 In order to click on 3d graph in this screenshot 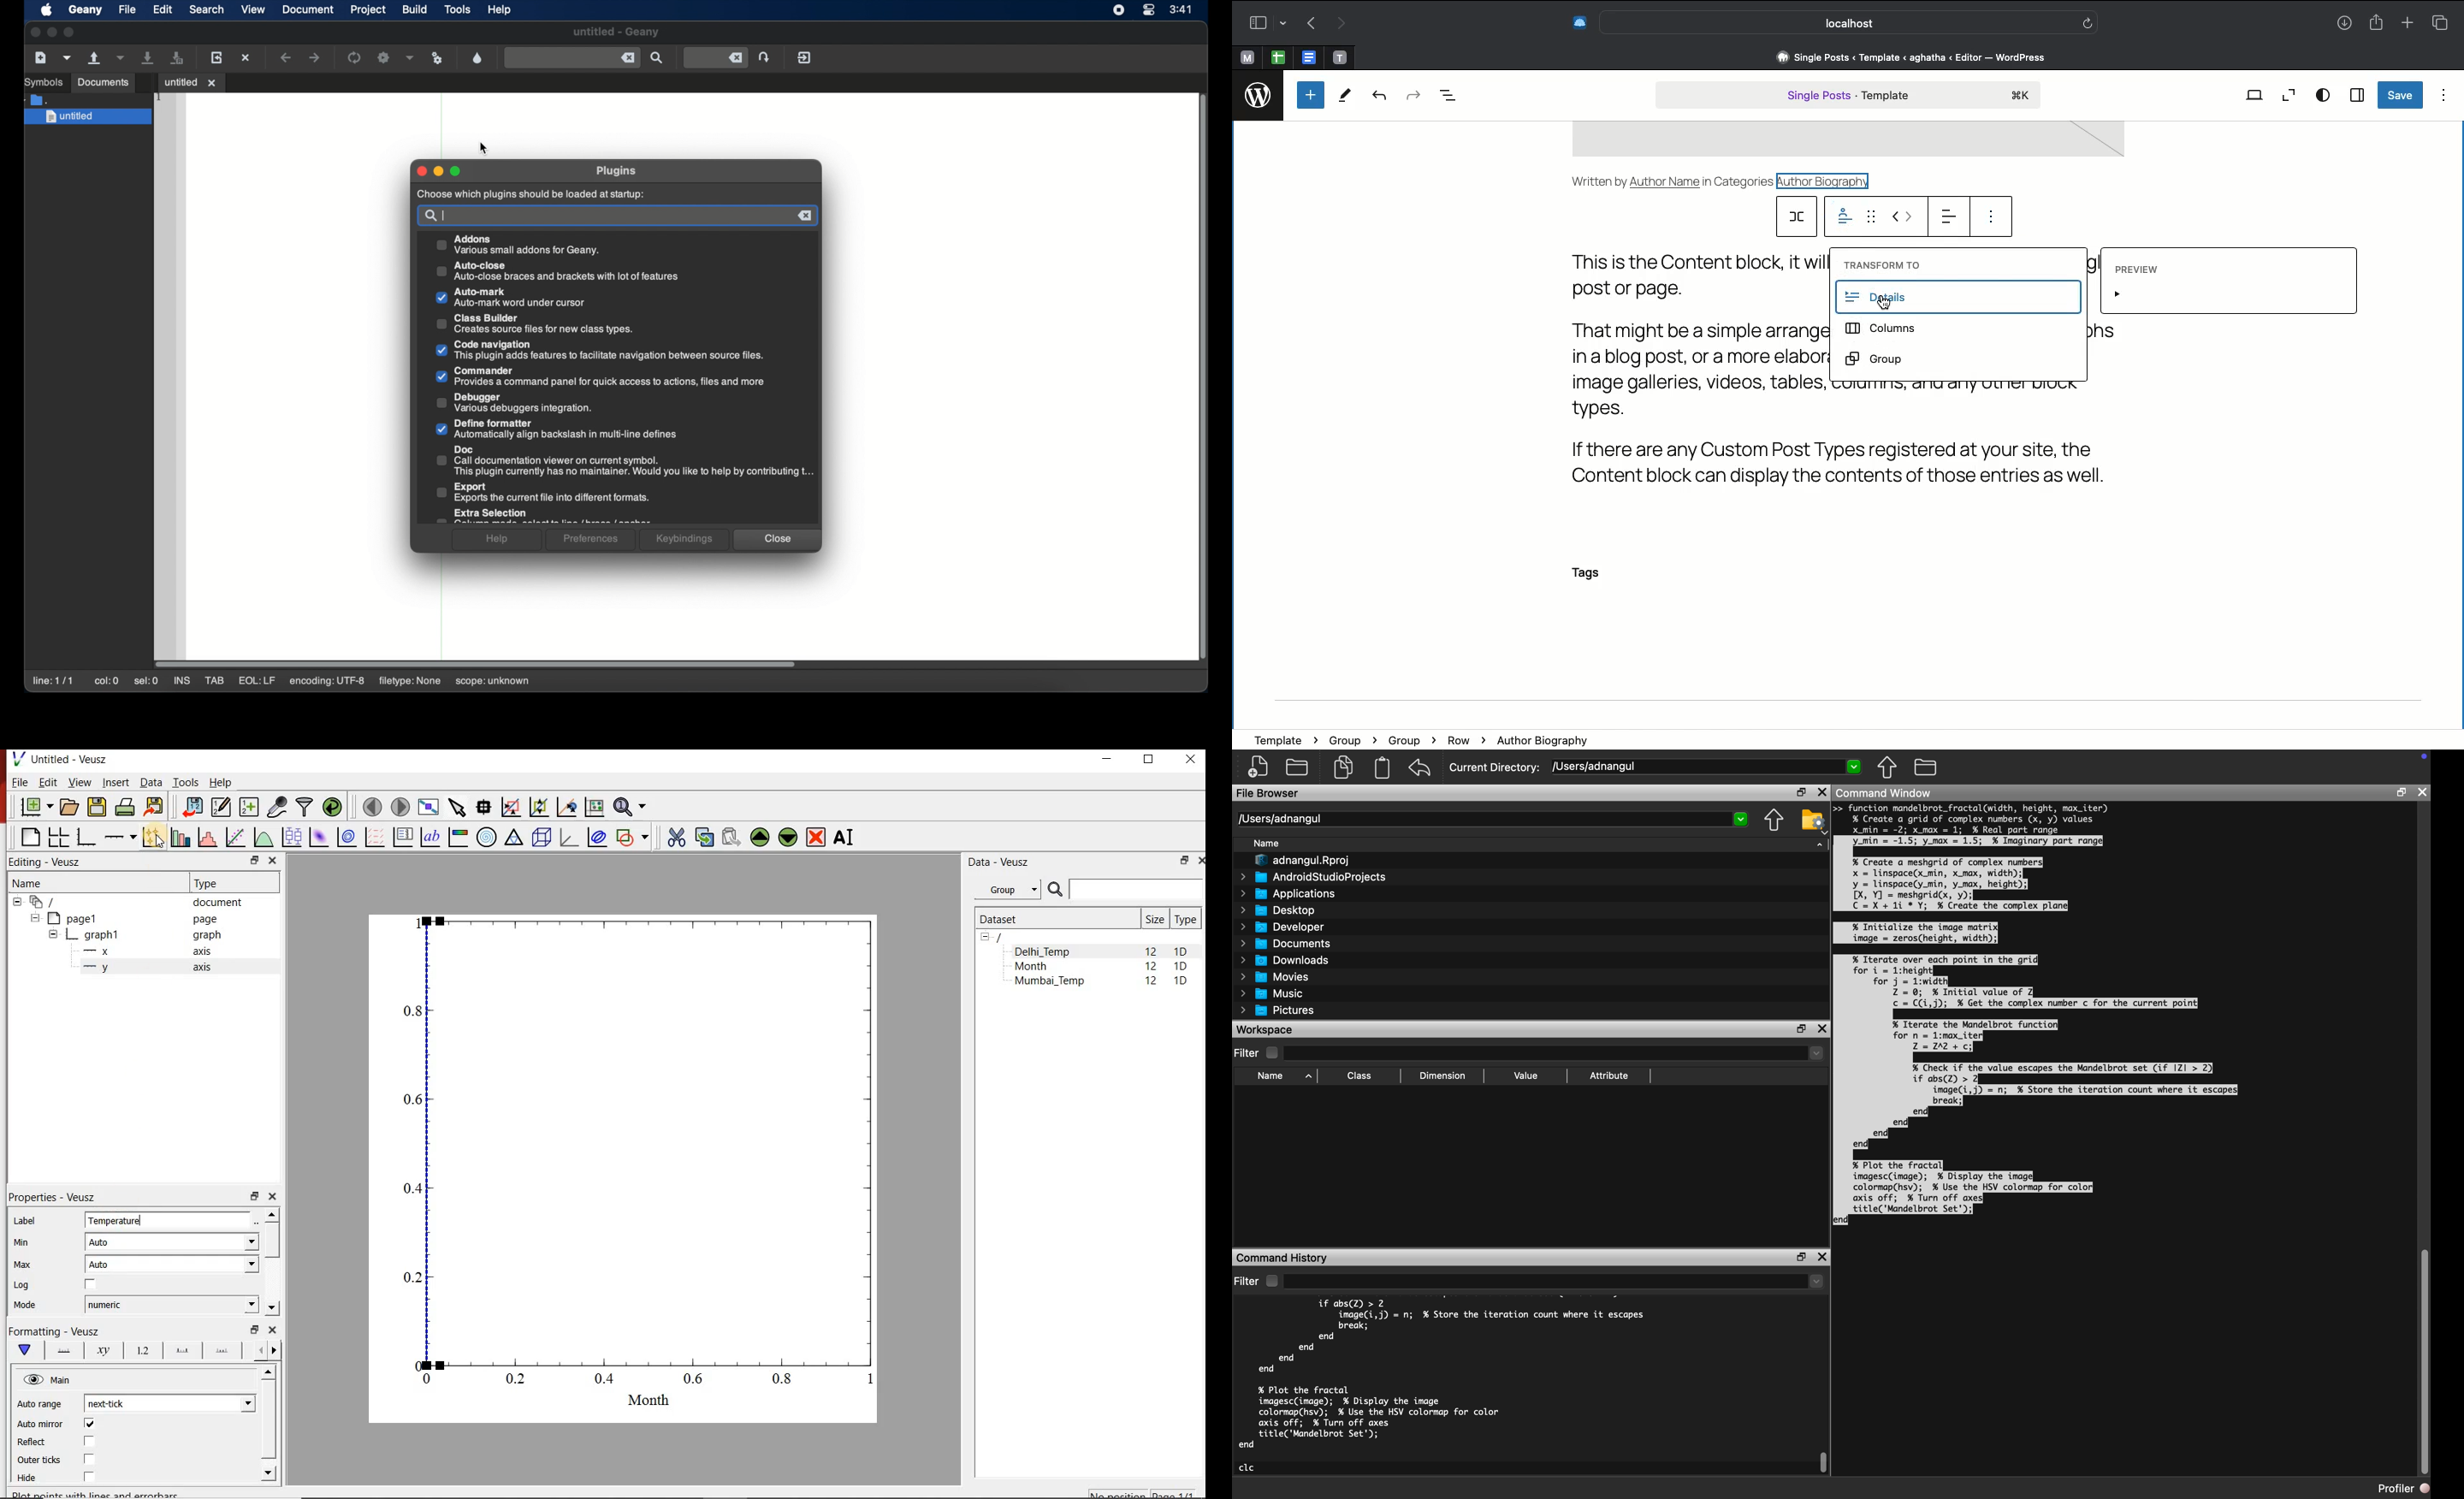, I will do `click(567, 837)`.